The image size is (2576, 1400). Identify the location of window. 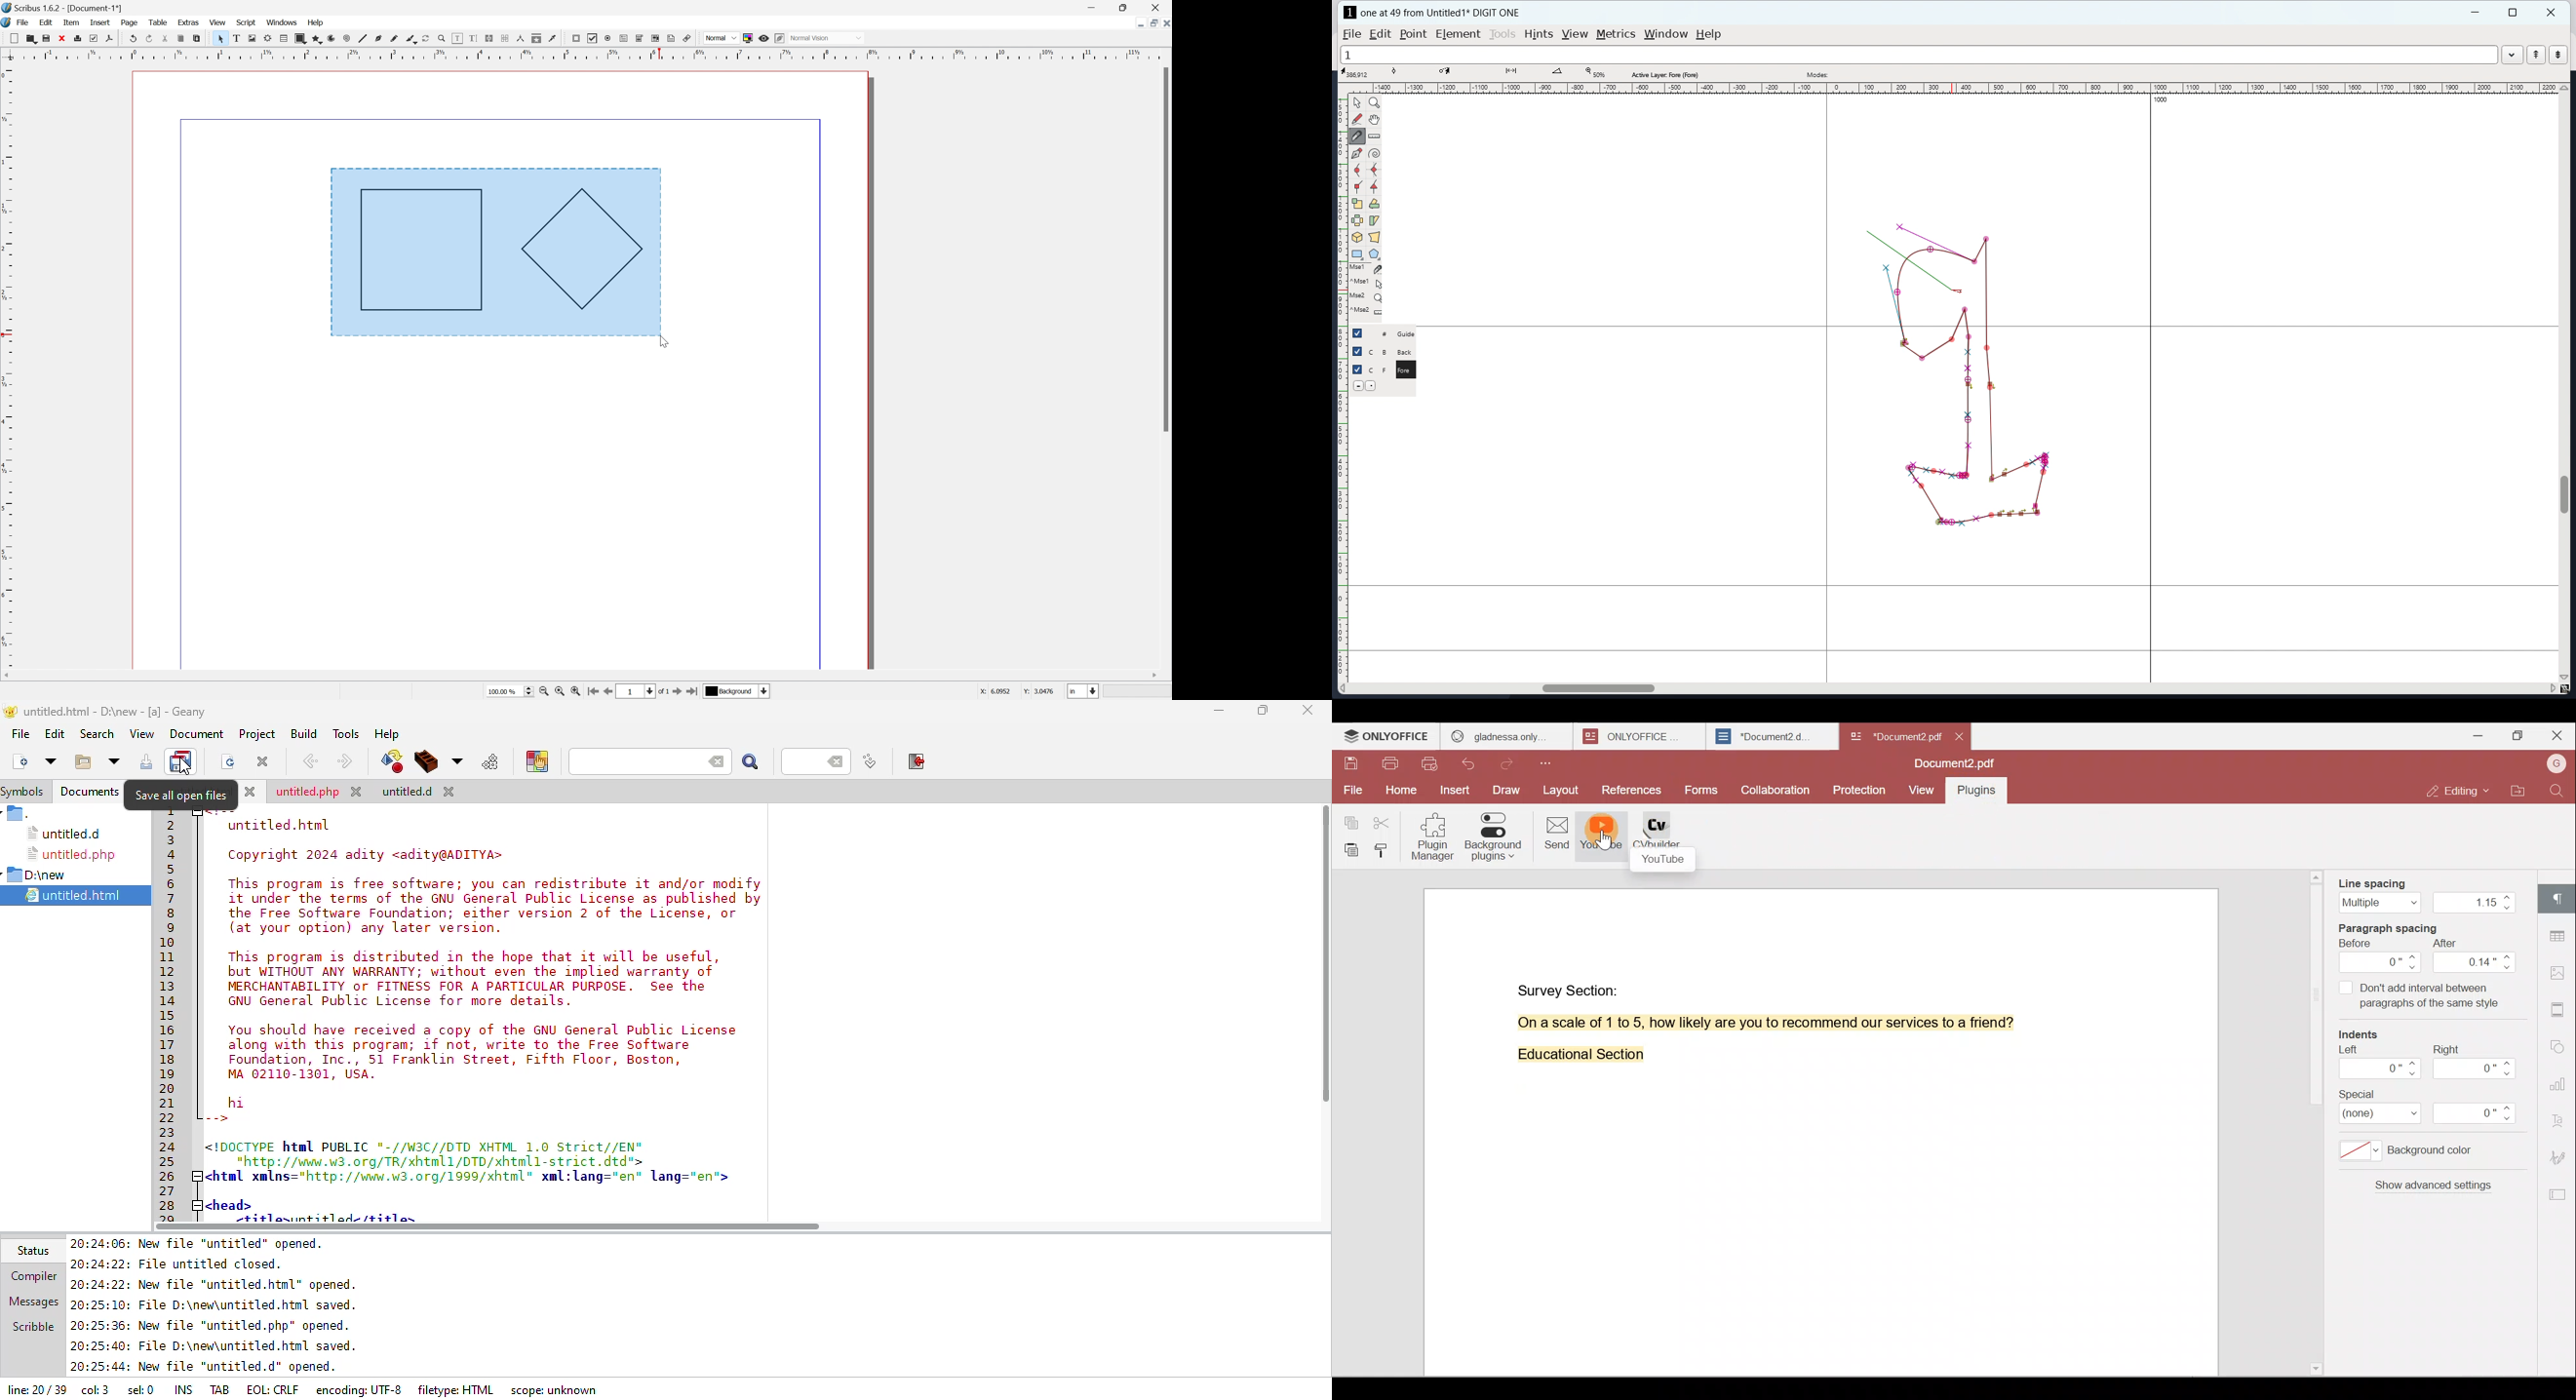
(1666, 34).